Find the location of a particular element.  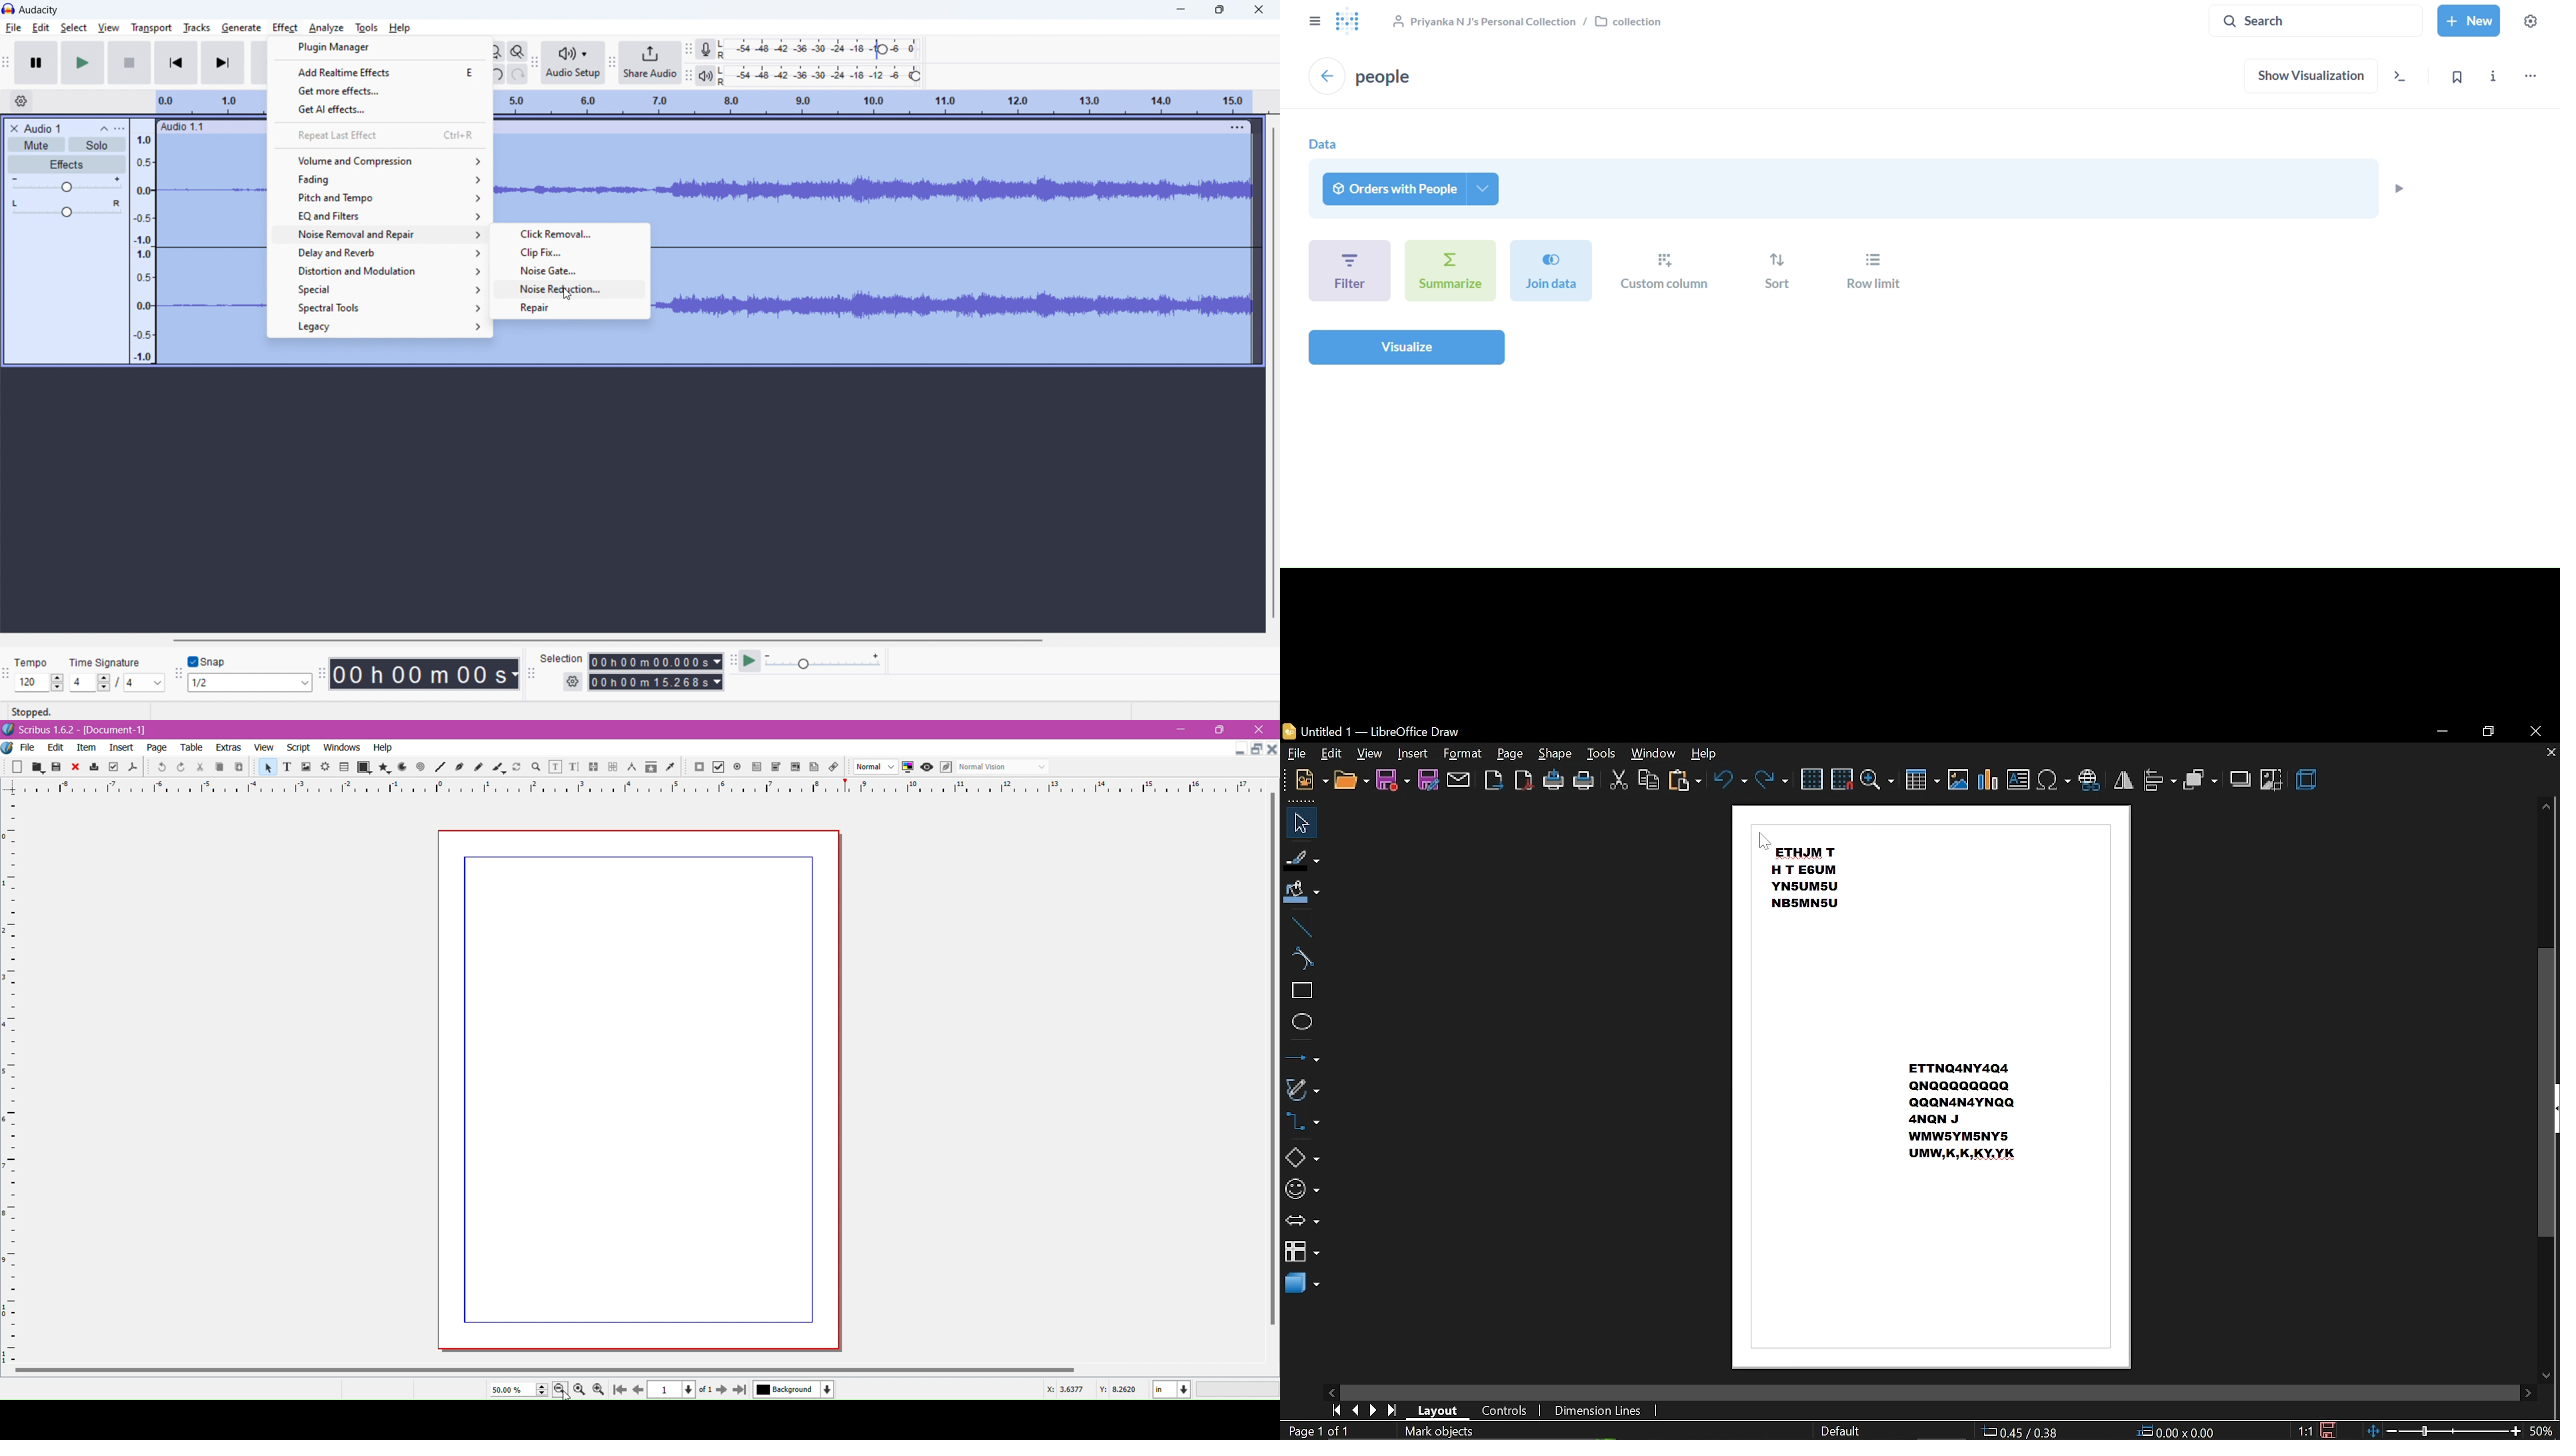

3d shapes is located at coordinates (1302, 1285).